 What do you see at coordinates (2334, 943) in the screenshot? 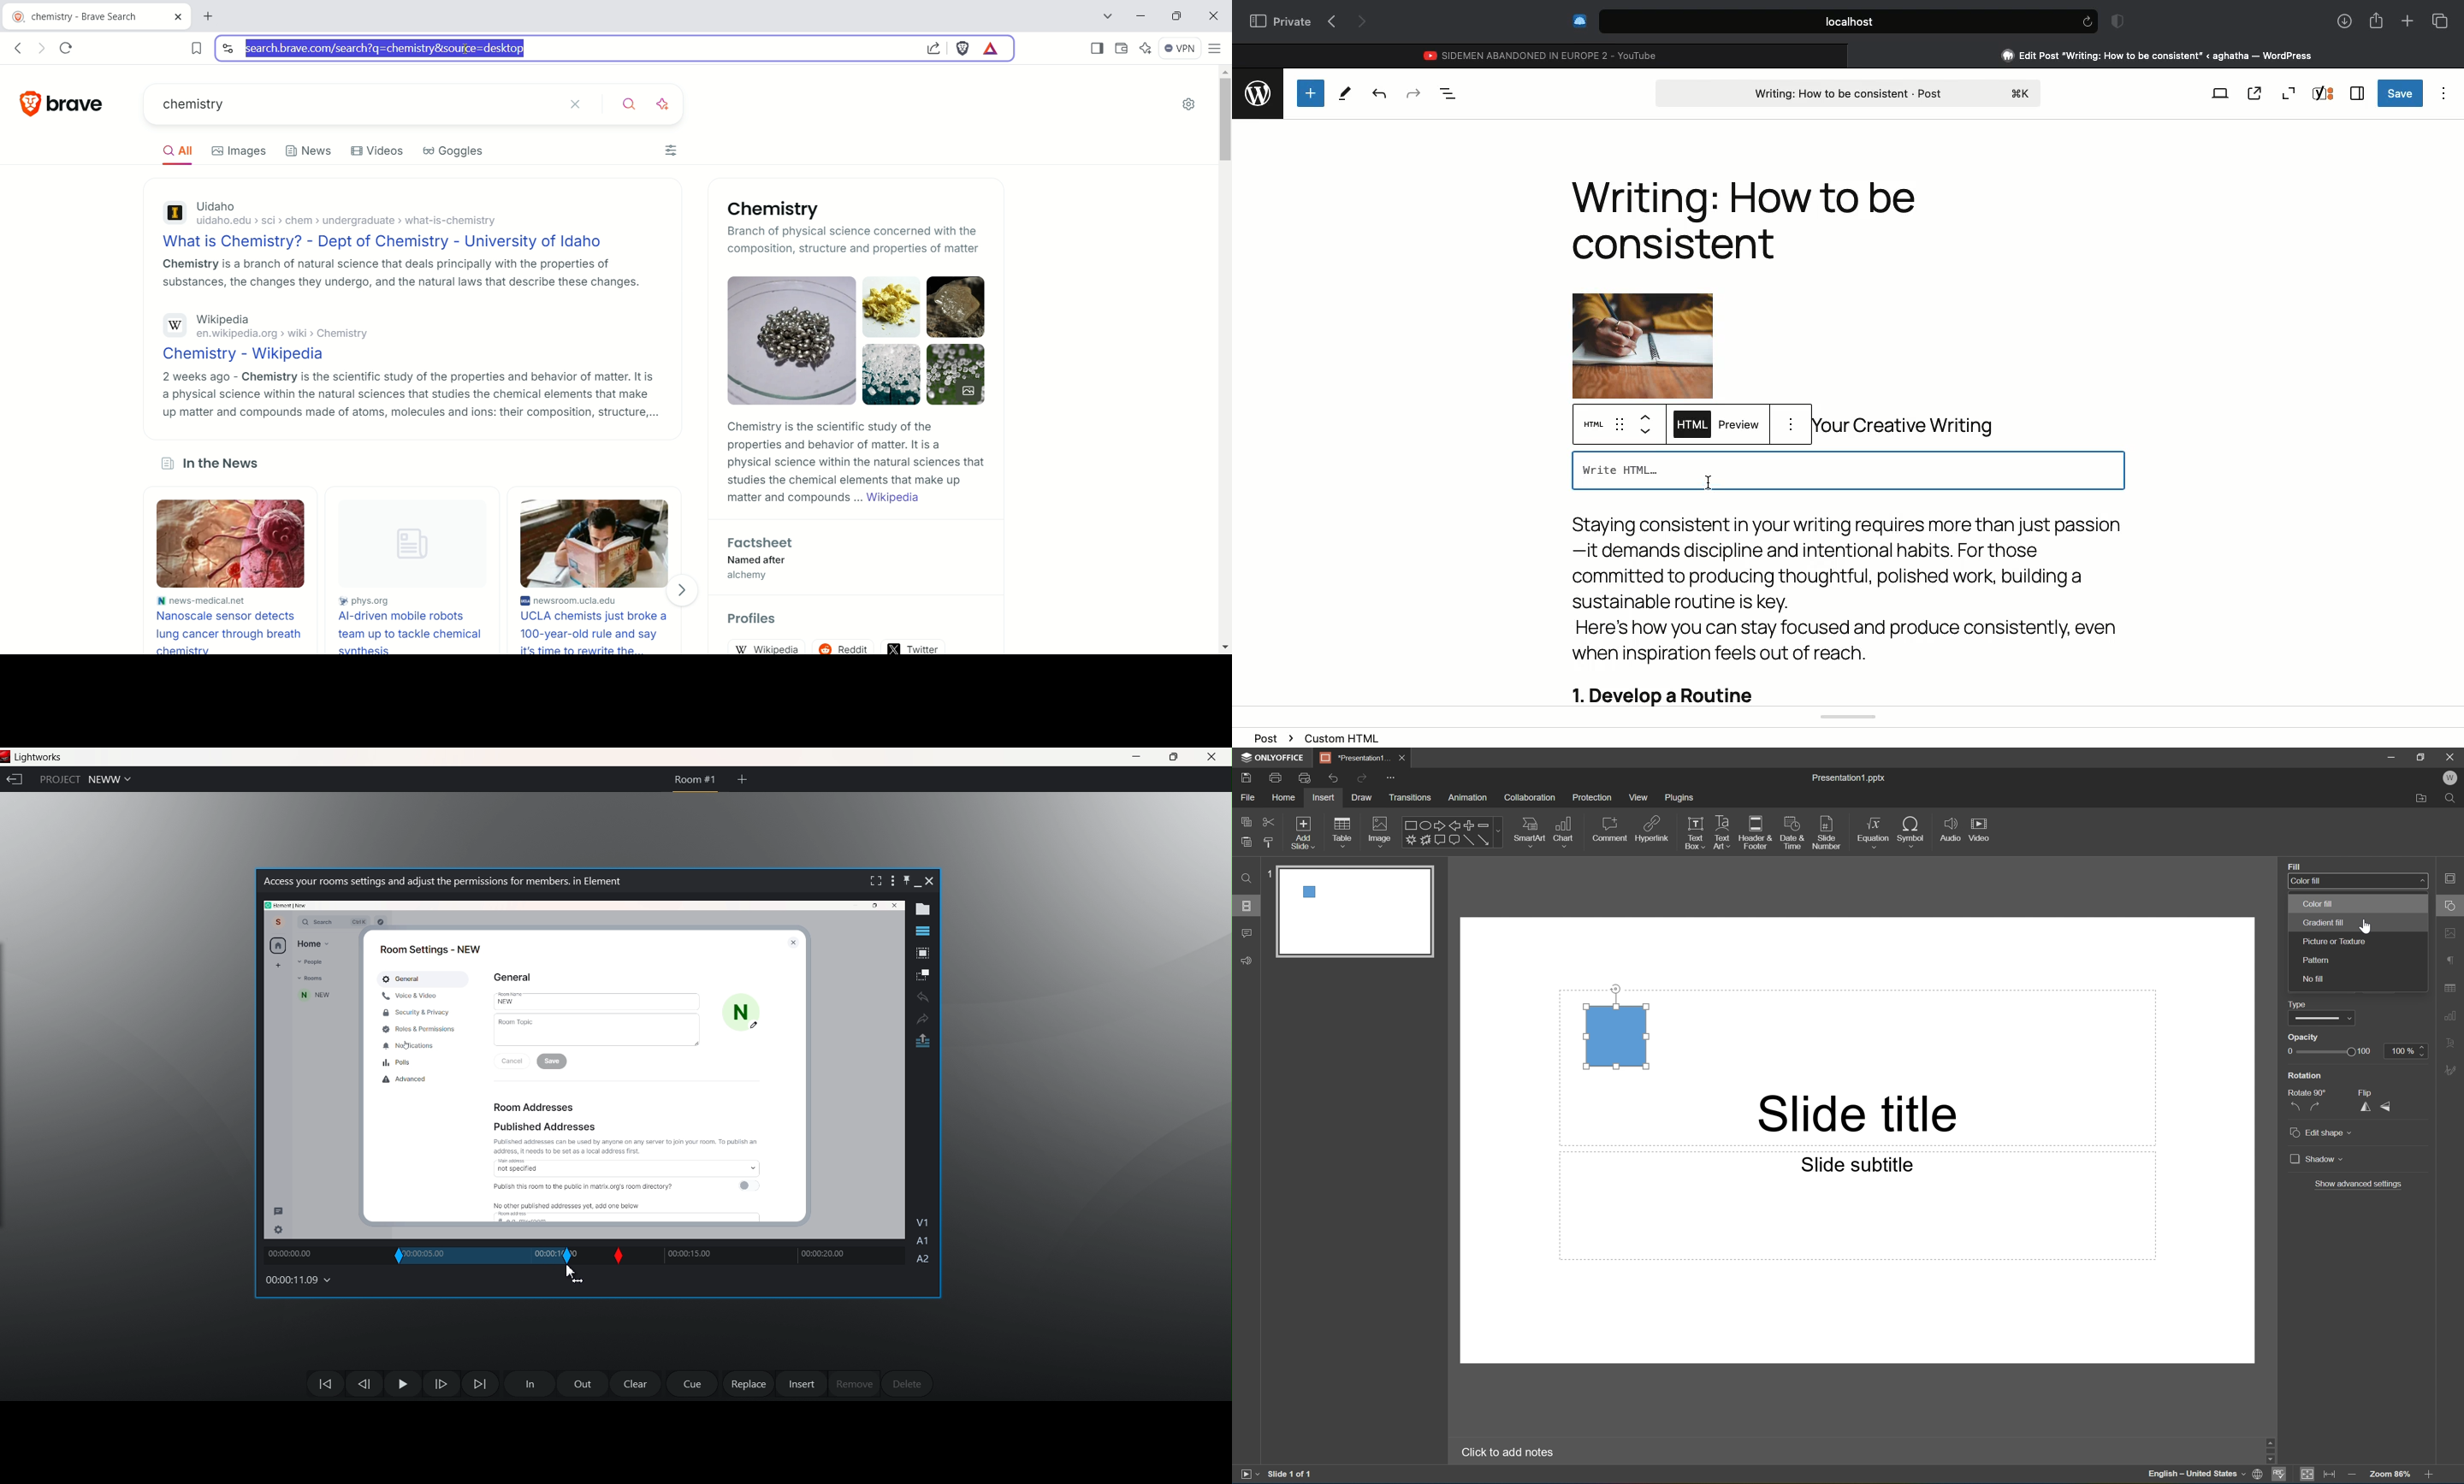
I see `Picture or texture` at bounding box center [2334, 943].